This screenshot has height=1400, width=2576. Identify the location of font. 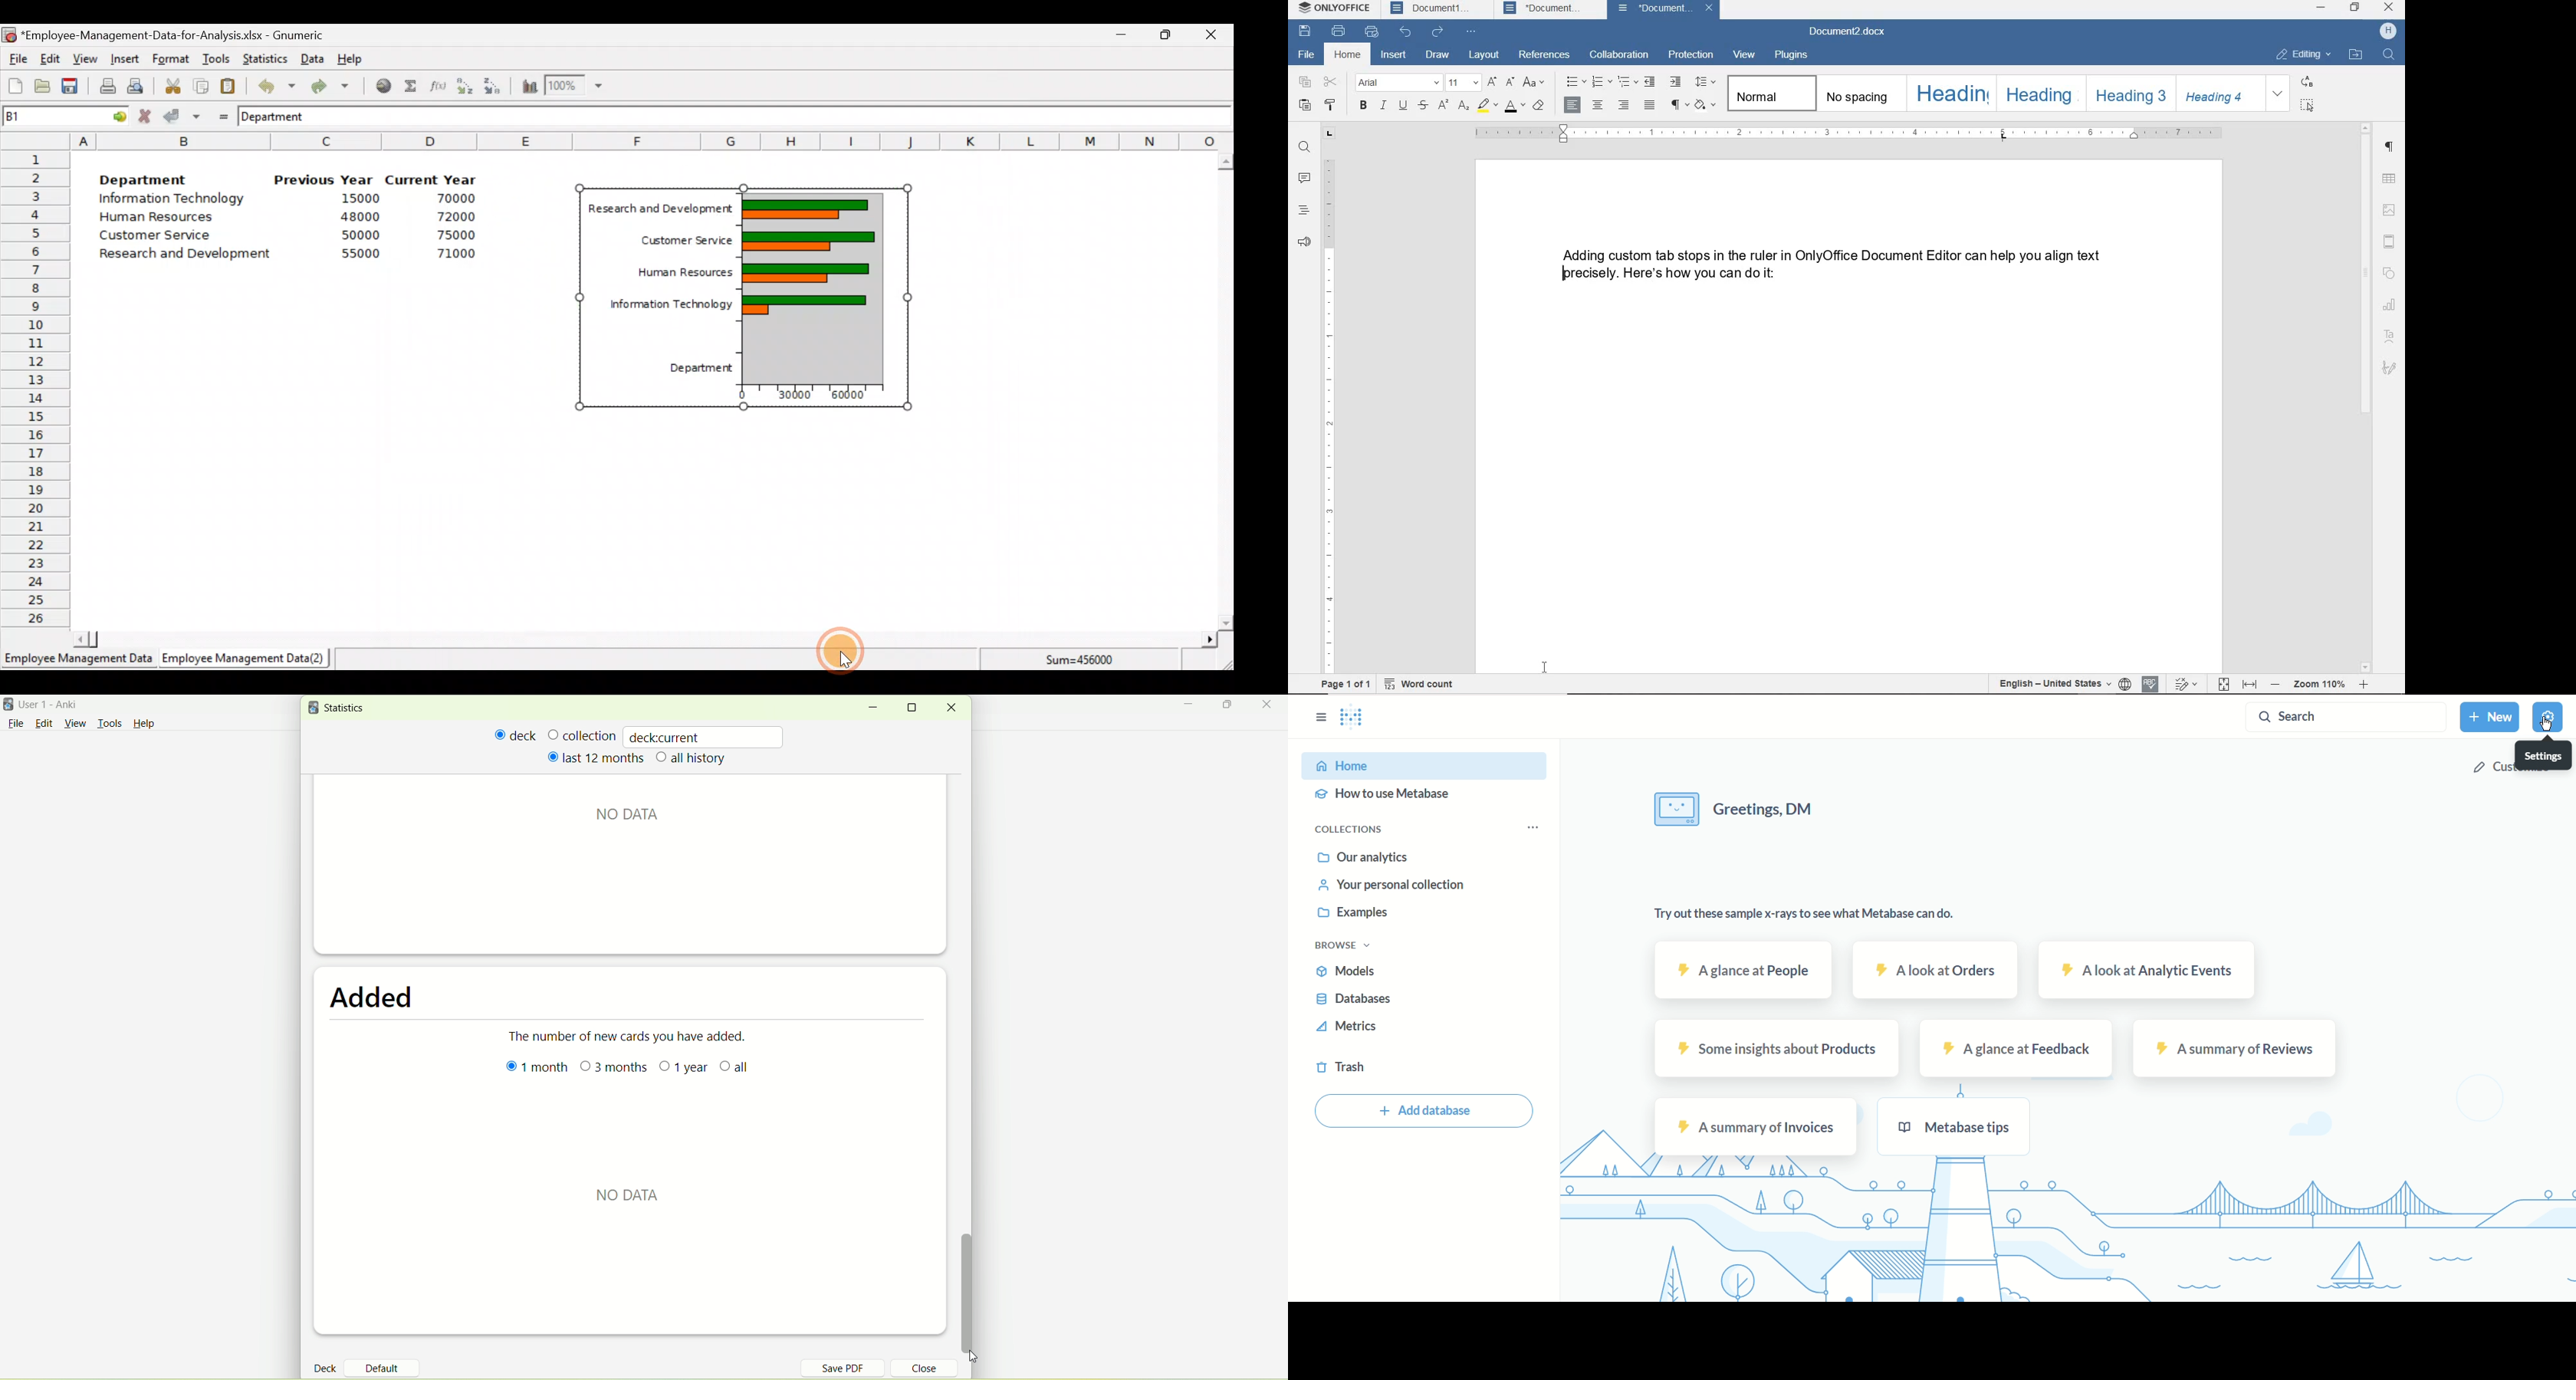
(1398, 83).